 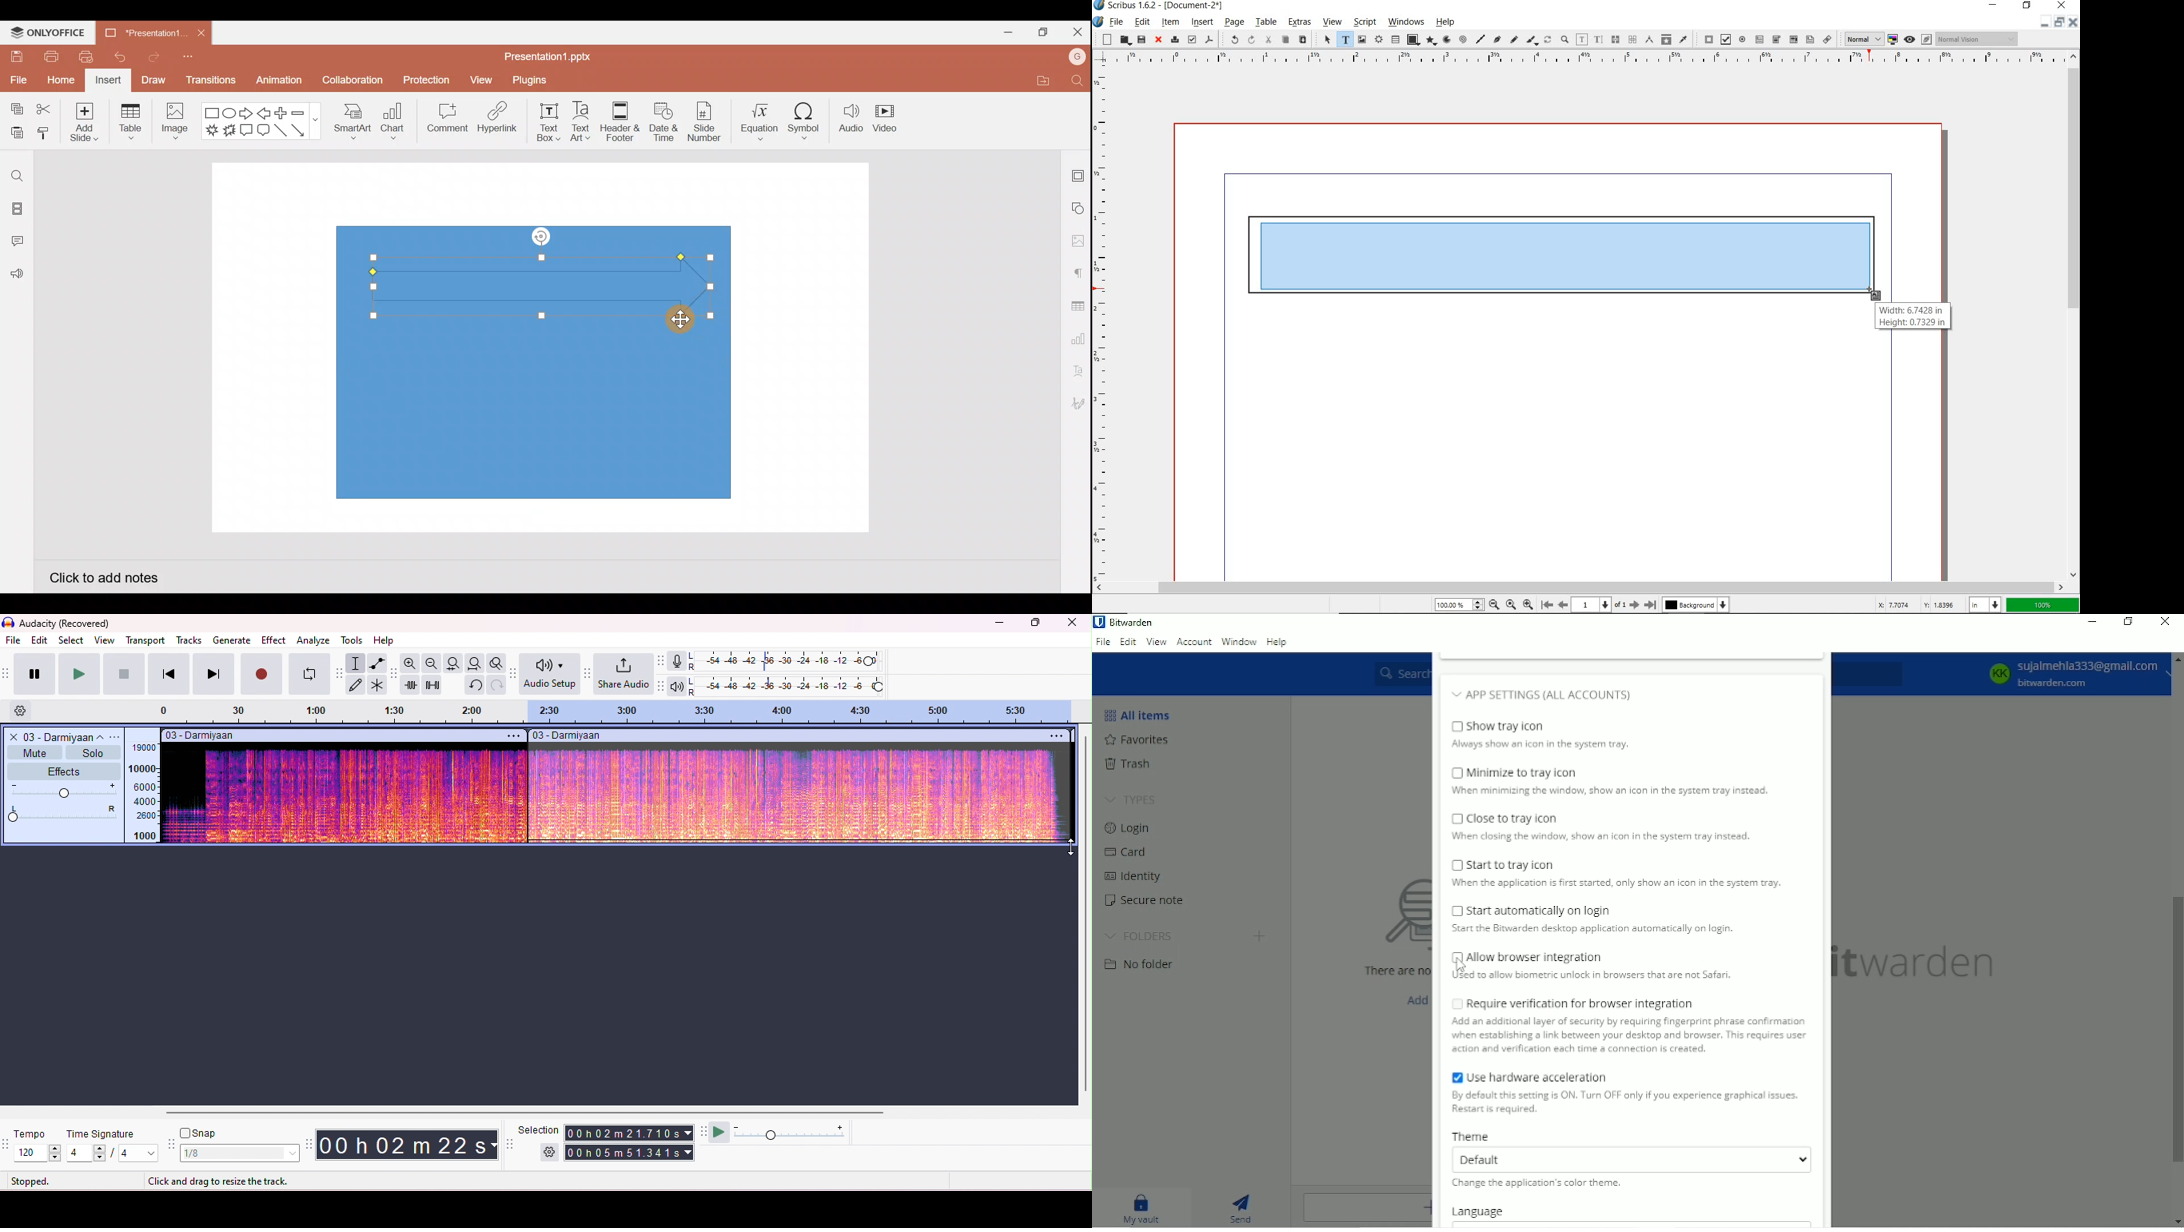 What do you see at coordinates (153, 80) in the screenshot?
I see `Draw` at bounding box center [153, 80].